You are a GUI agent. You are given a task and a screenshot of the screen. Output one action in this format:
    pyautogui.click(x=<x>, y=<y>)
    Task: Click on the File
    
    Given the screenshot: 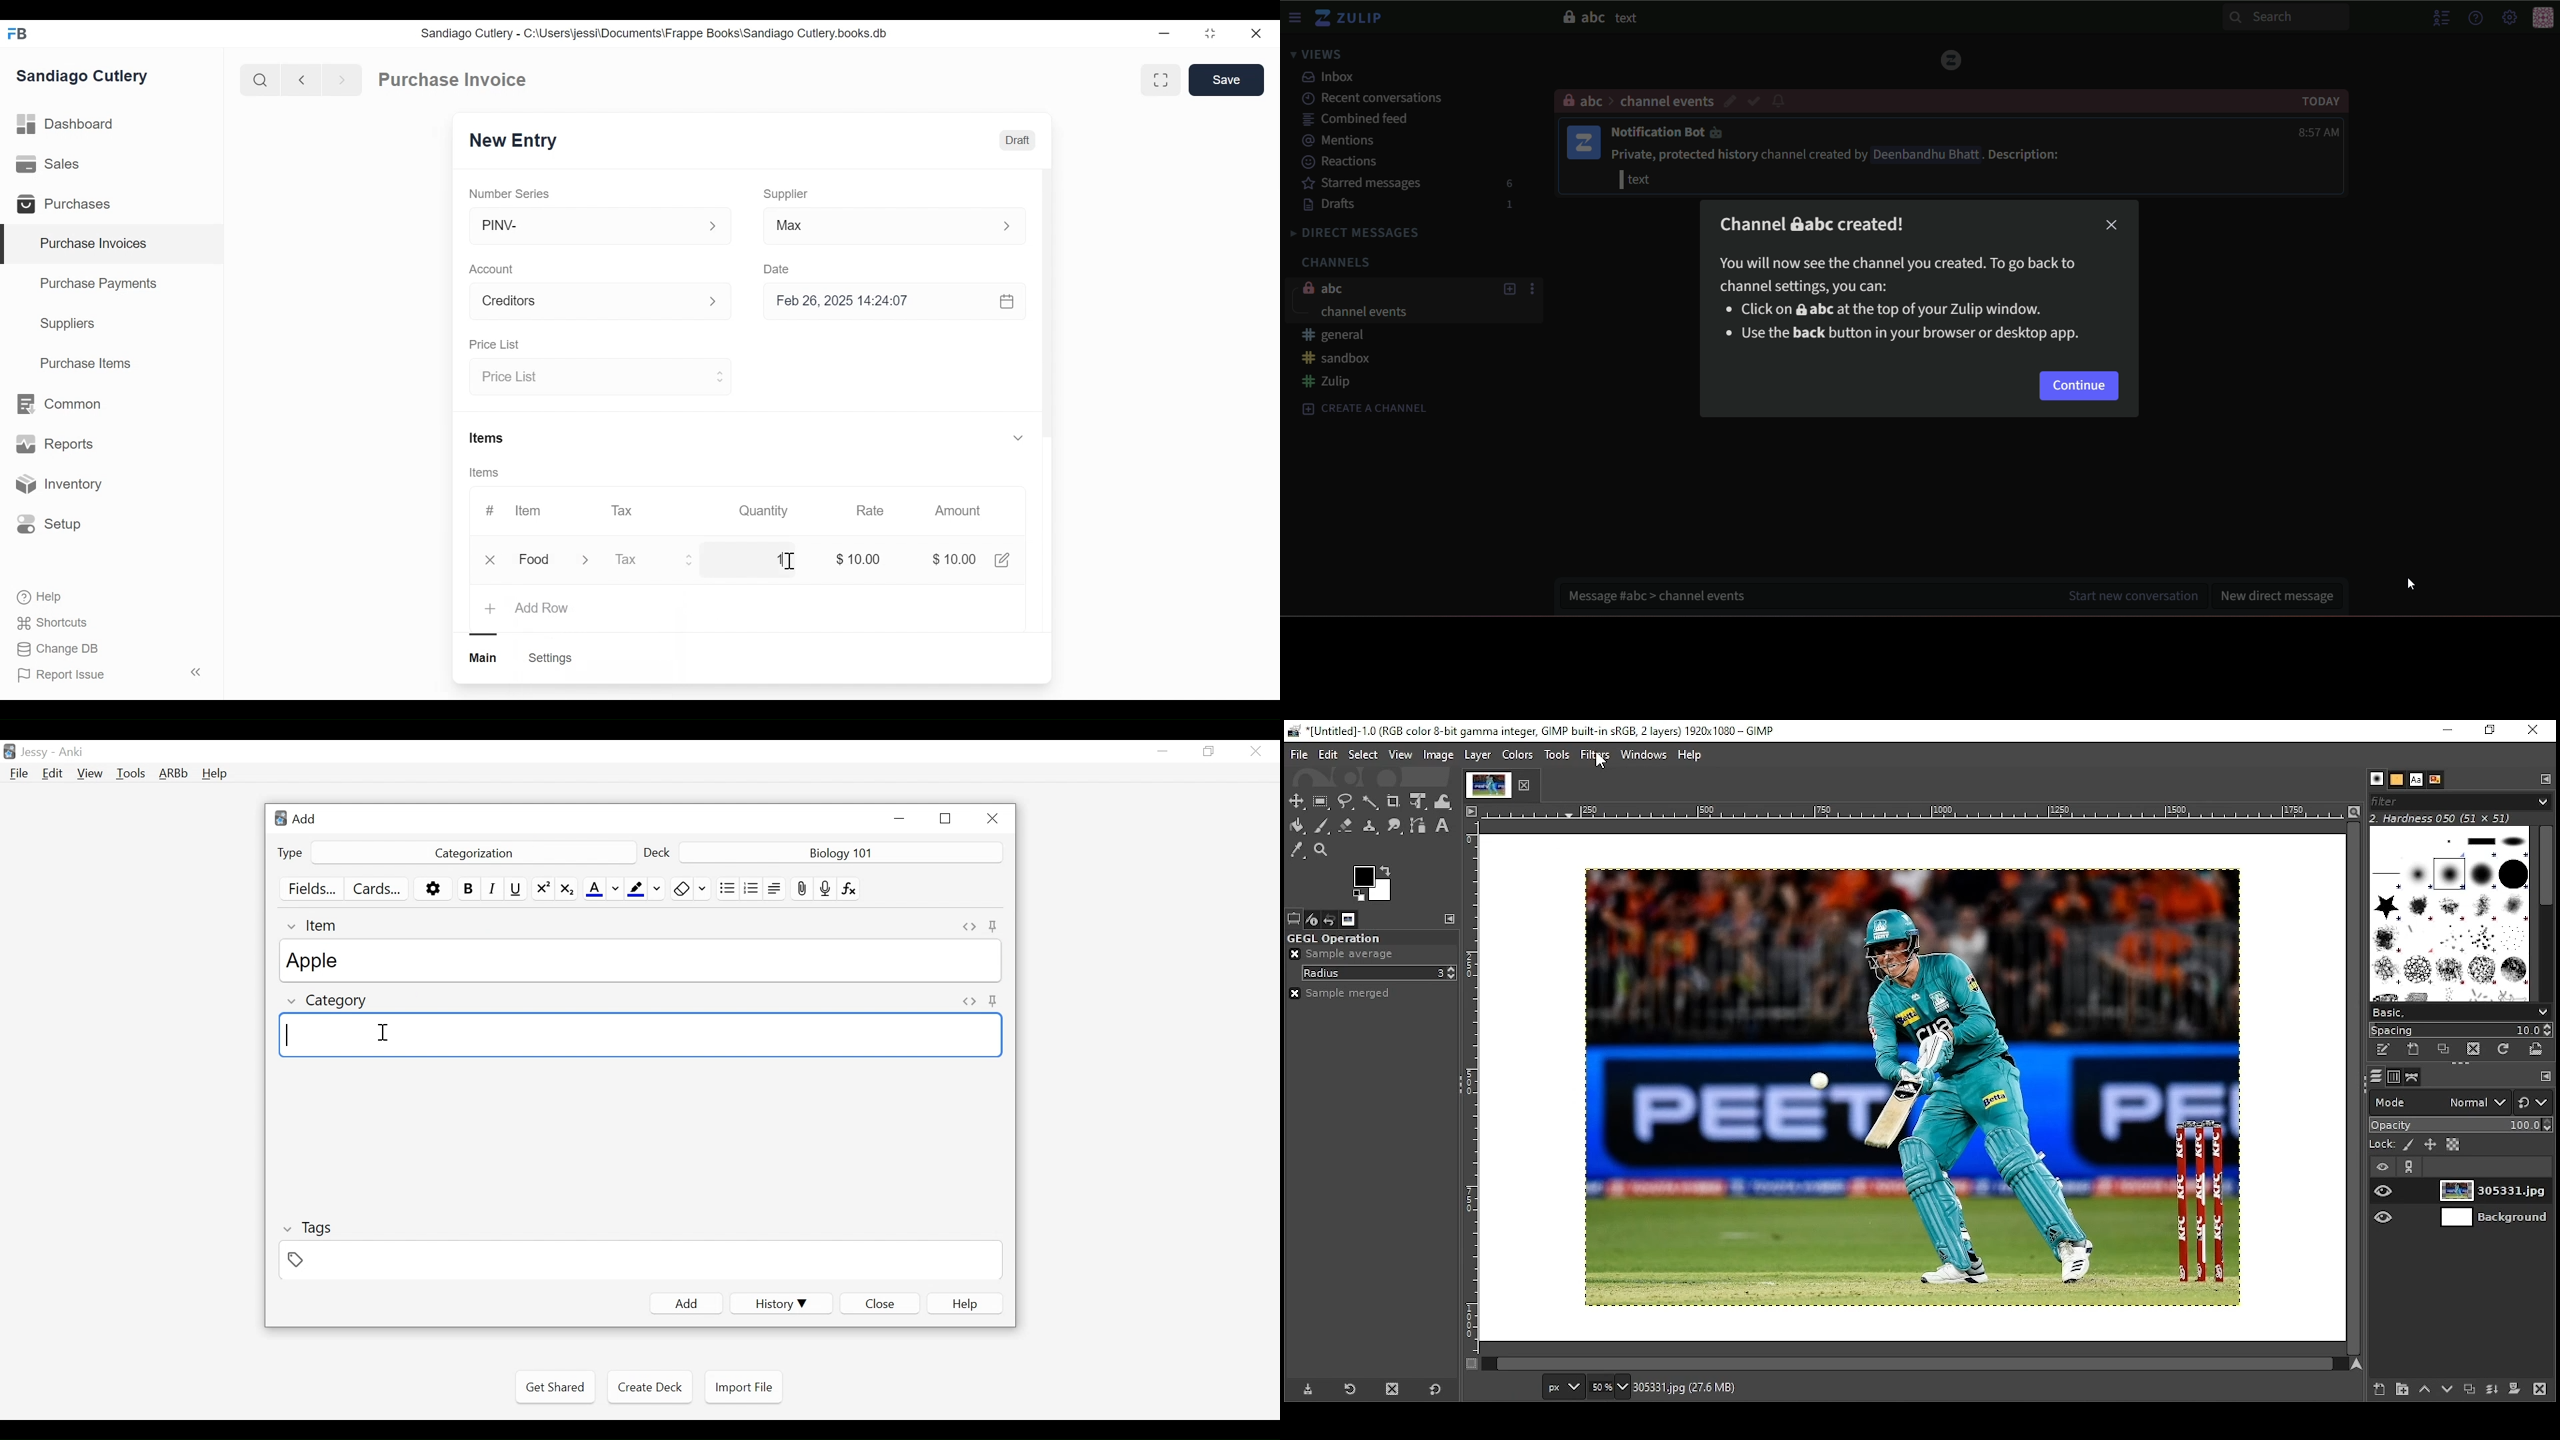 What is the action you would take?
    pyautogui.click(x=19, y=775)
    